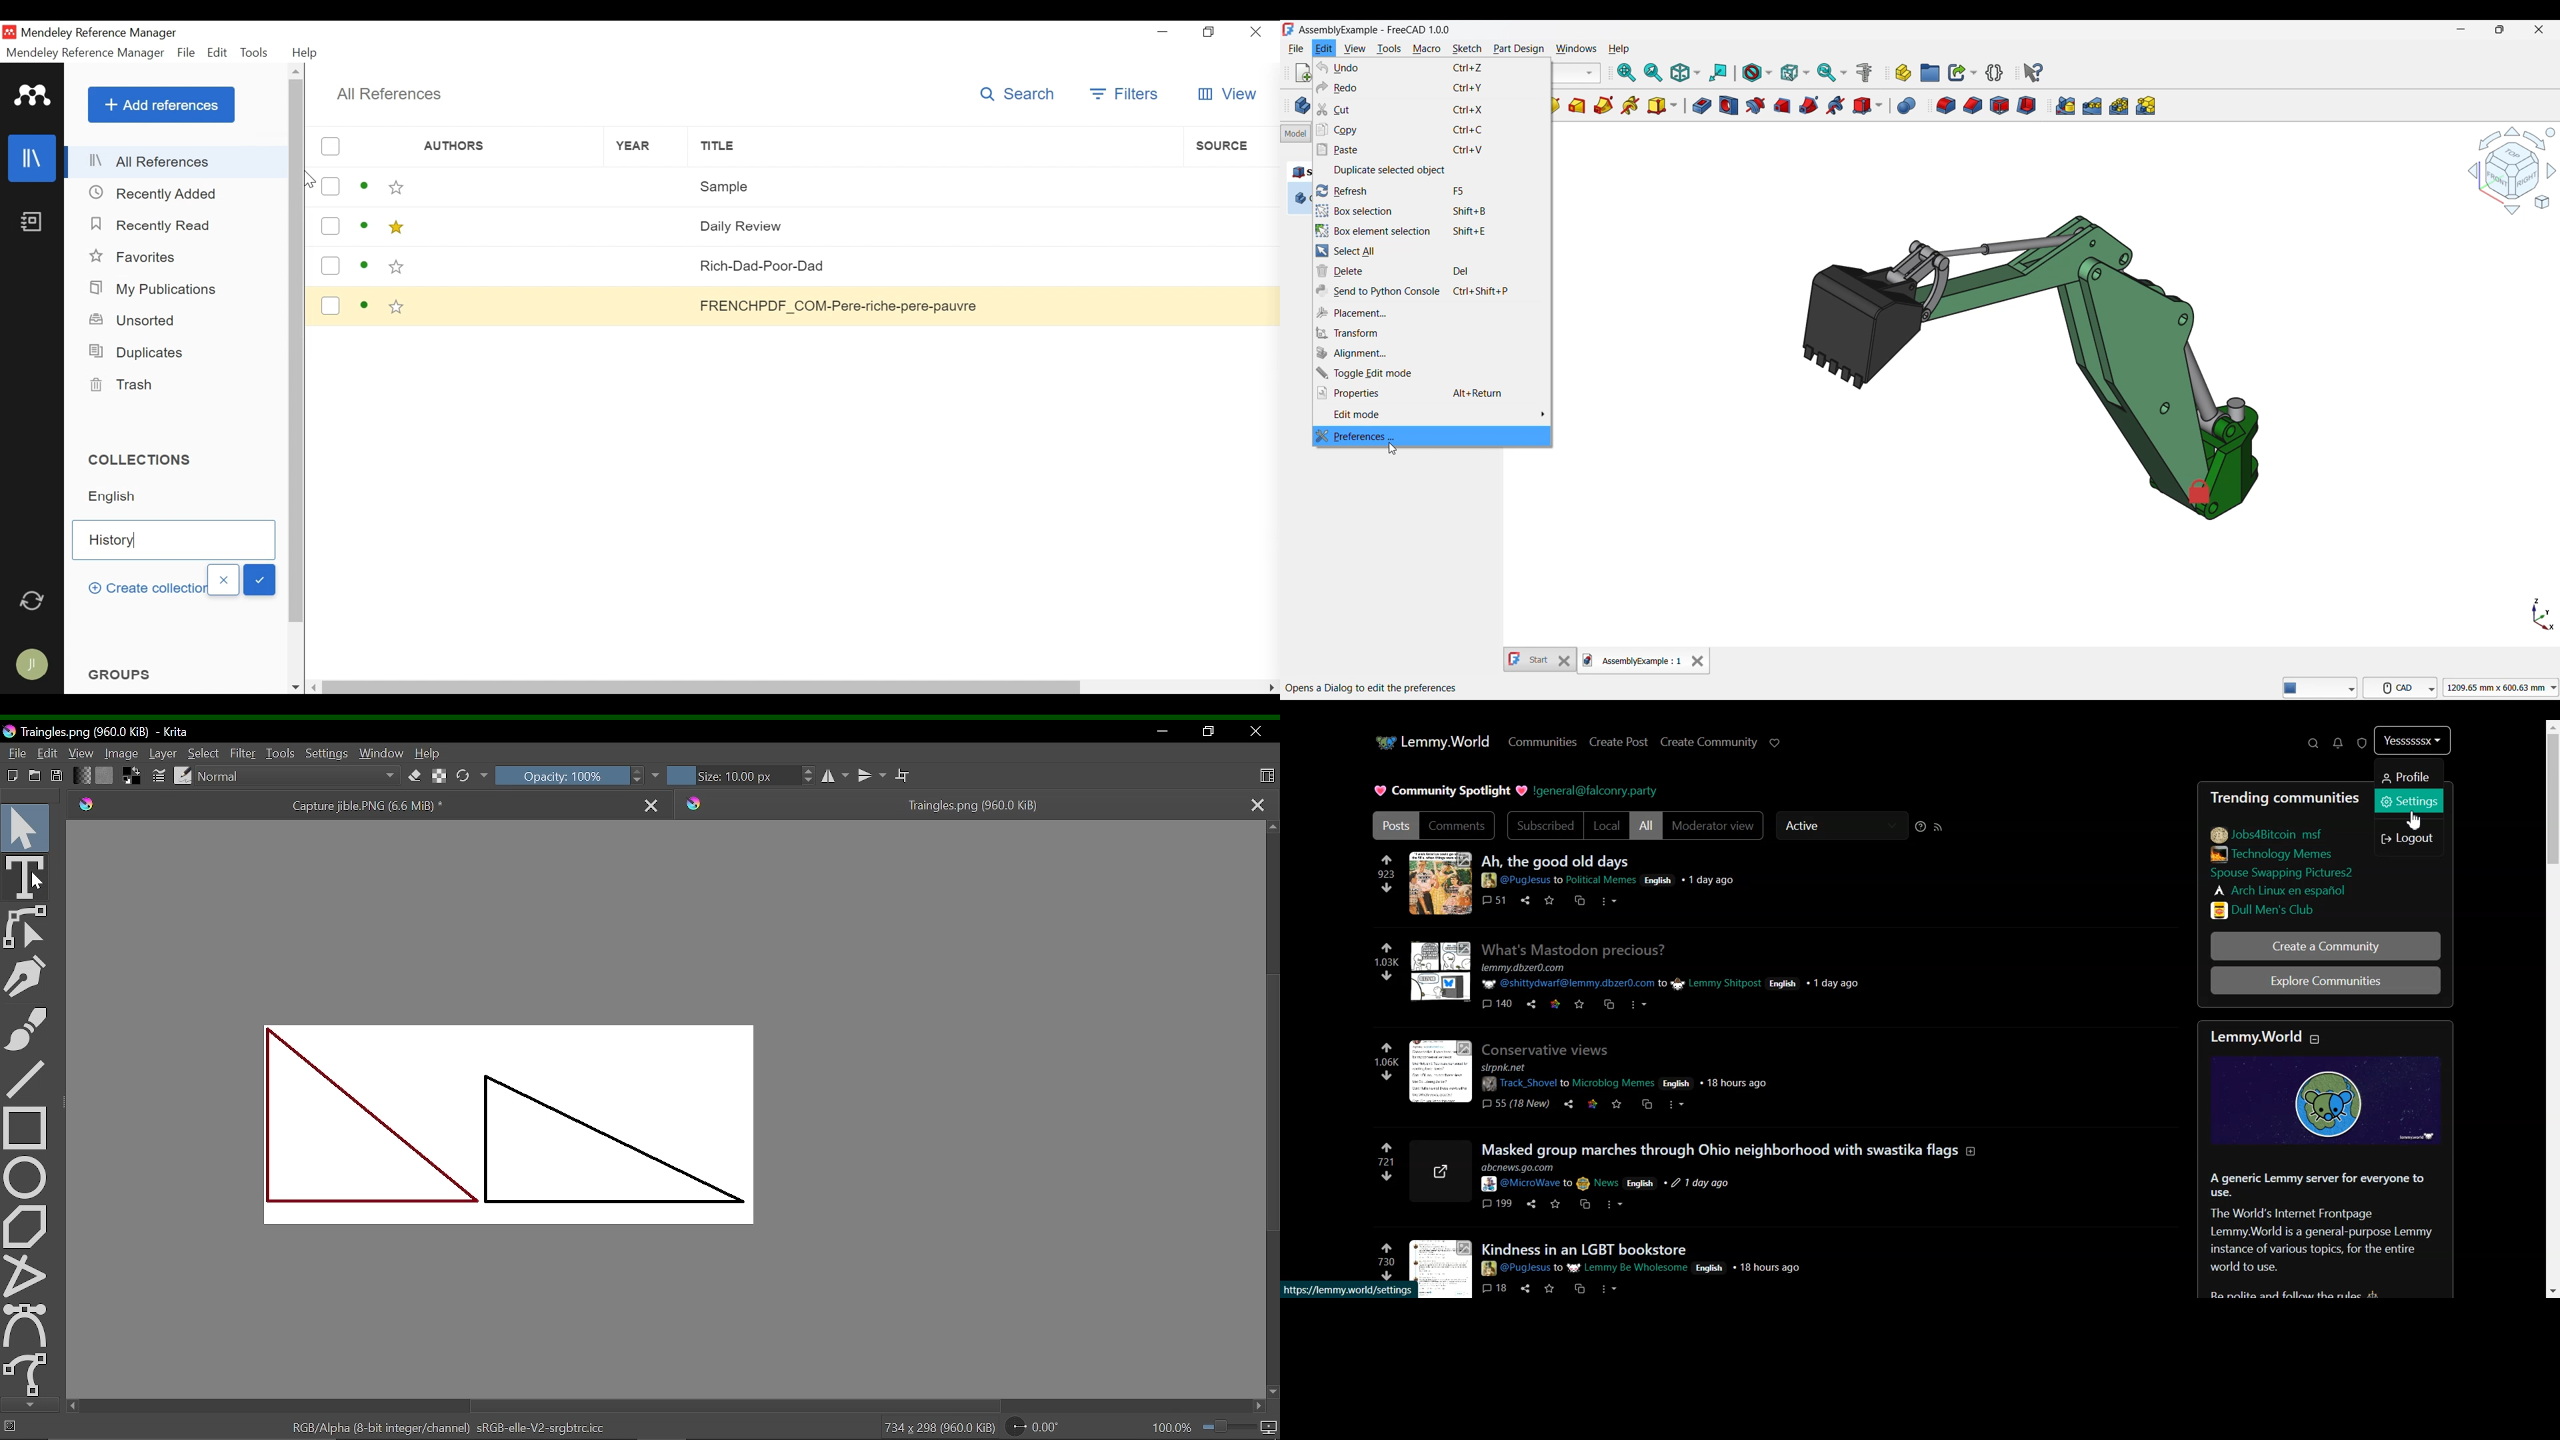 This screenshot has height=1456, width=2576. What do you see at coordinates (2409, 776) in the screenshot?
I see `Profile` at bounding box center [2409, 776].